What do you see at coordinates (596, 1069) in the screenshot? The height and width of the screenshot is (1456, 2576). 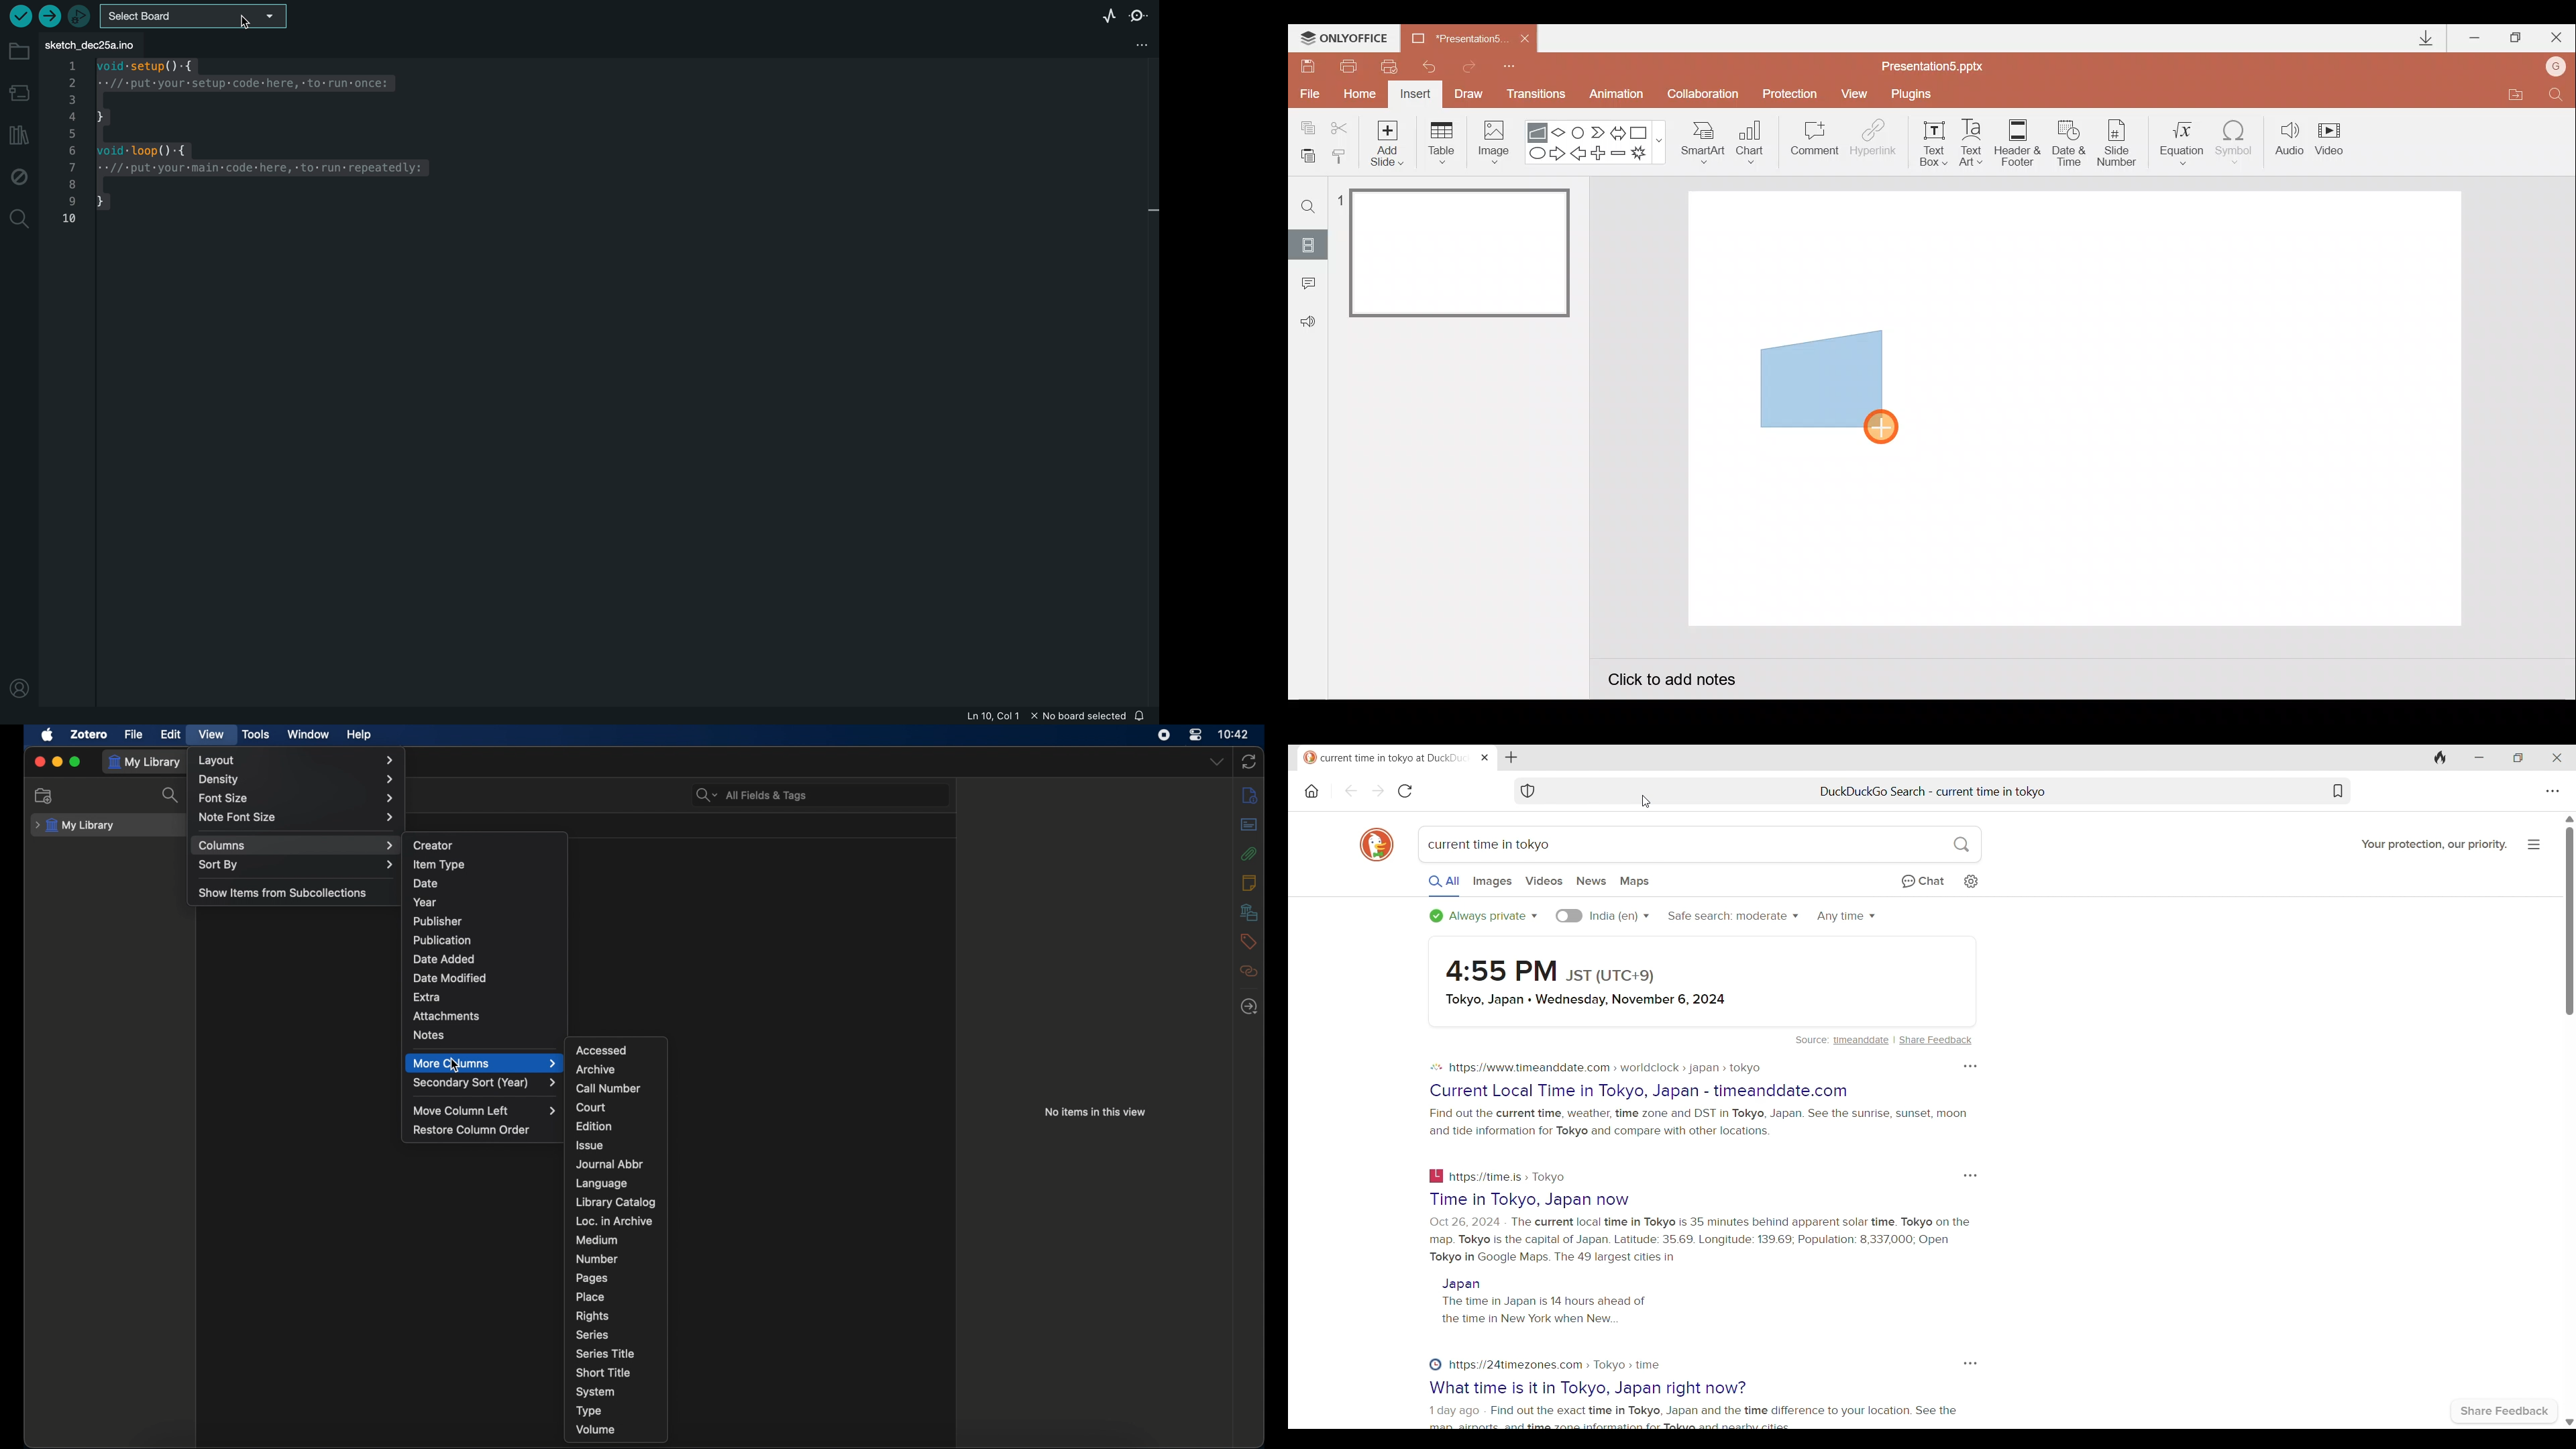 I see `archive` at bounding box center [596, 1069].